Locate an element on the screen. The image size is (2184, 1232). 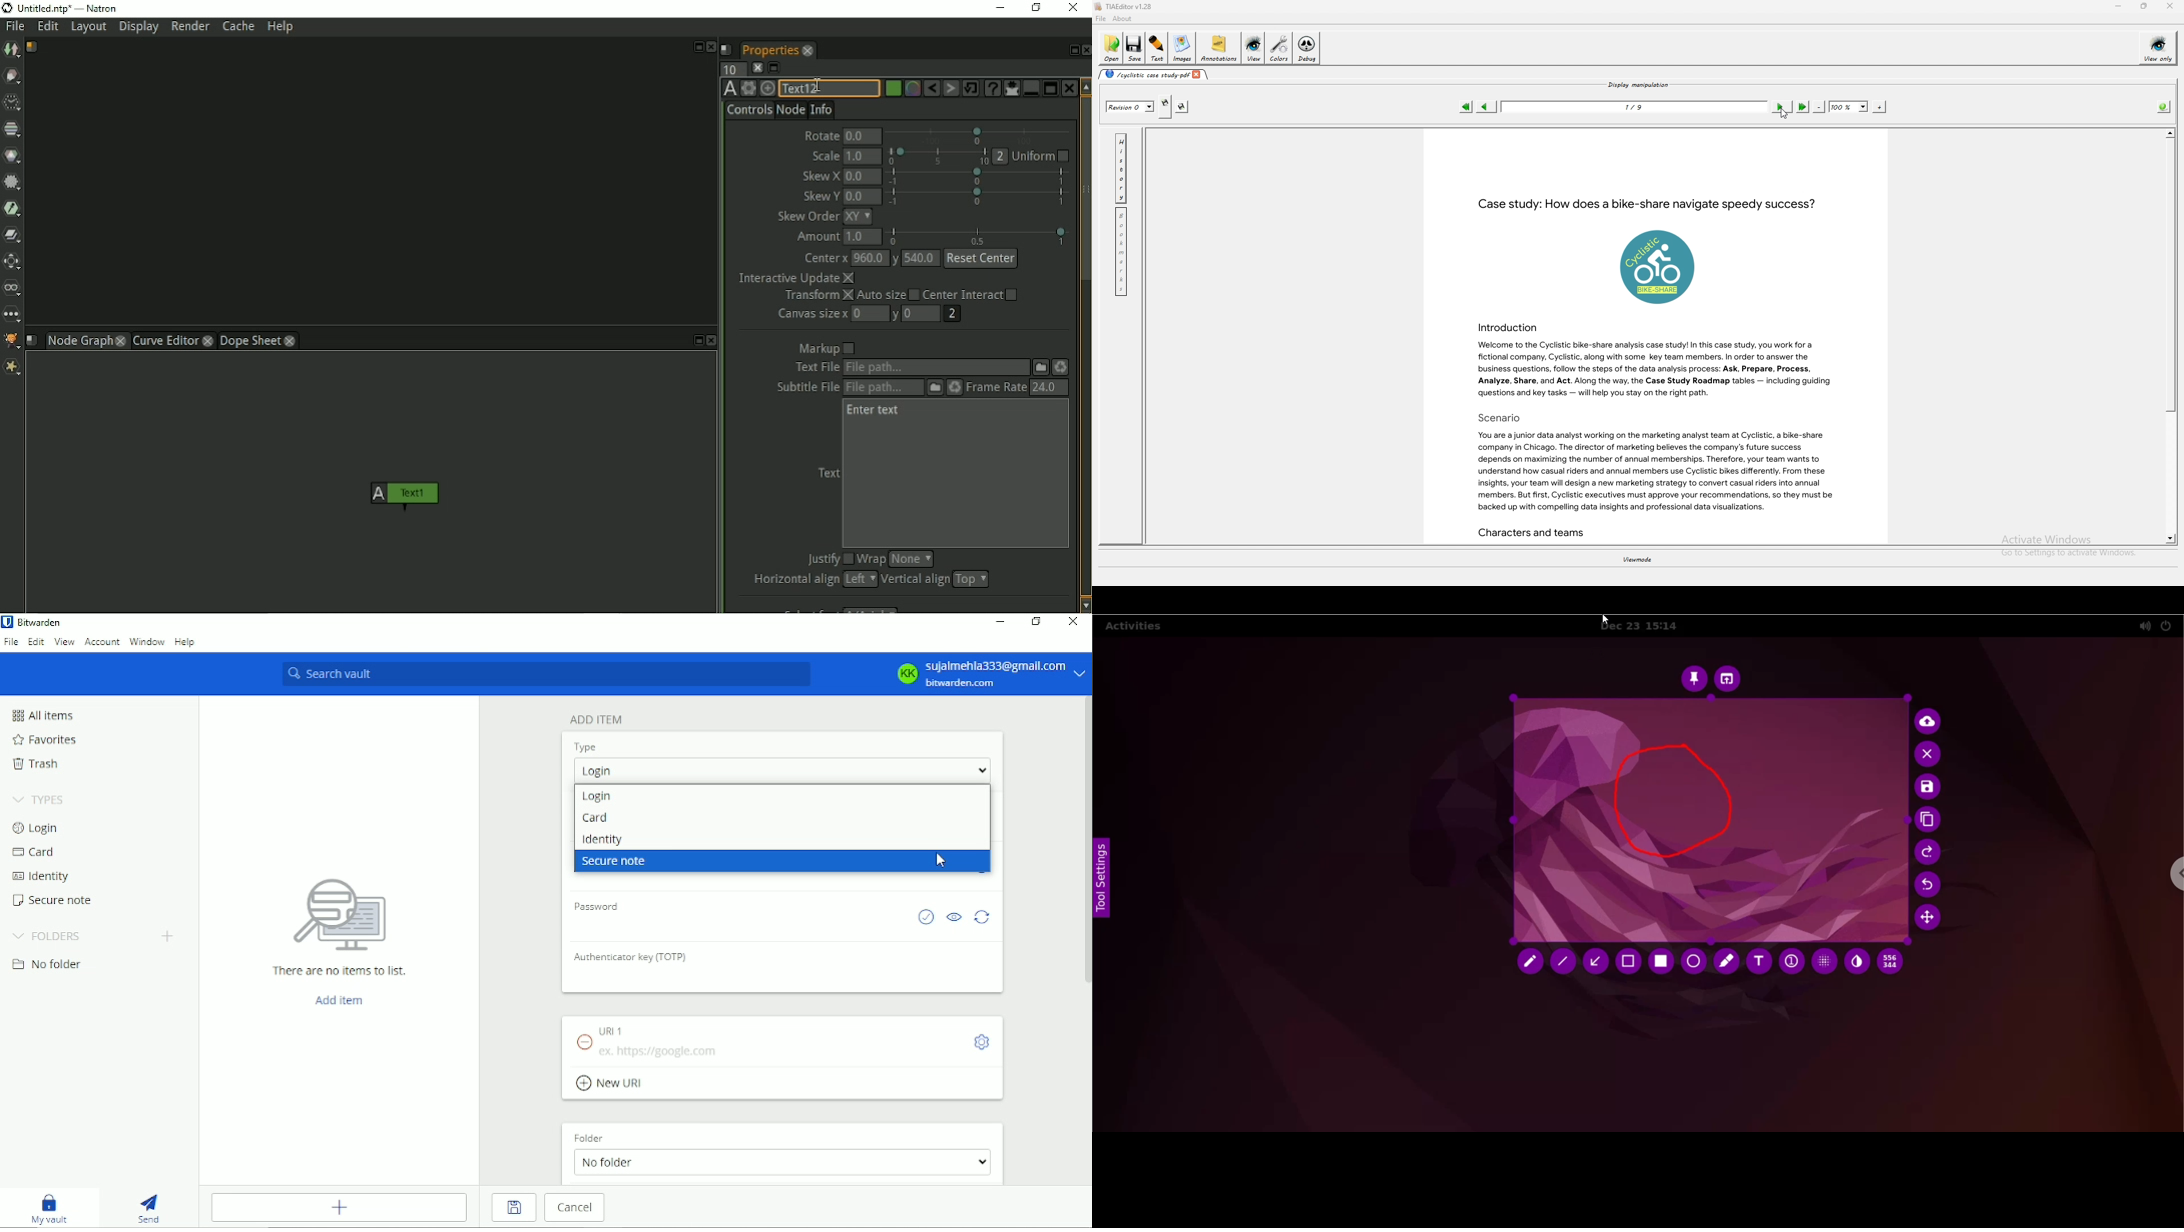
Vertical scrollbar is located at coordinates (1085, 845).